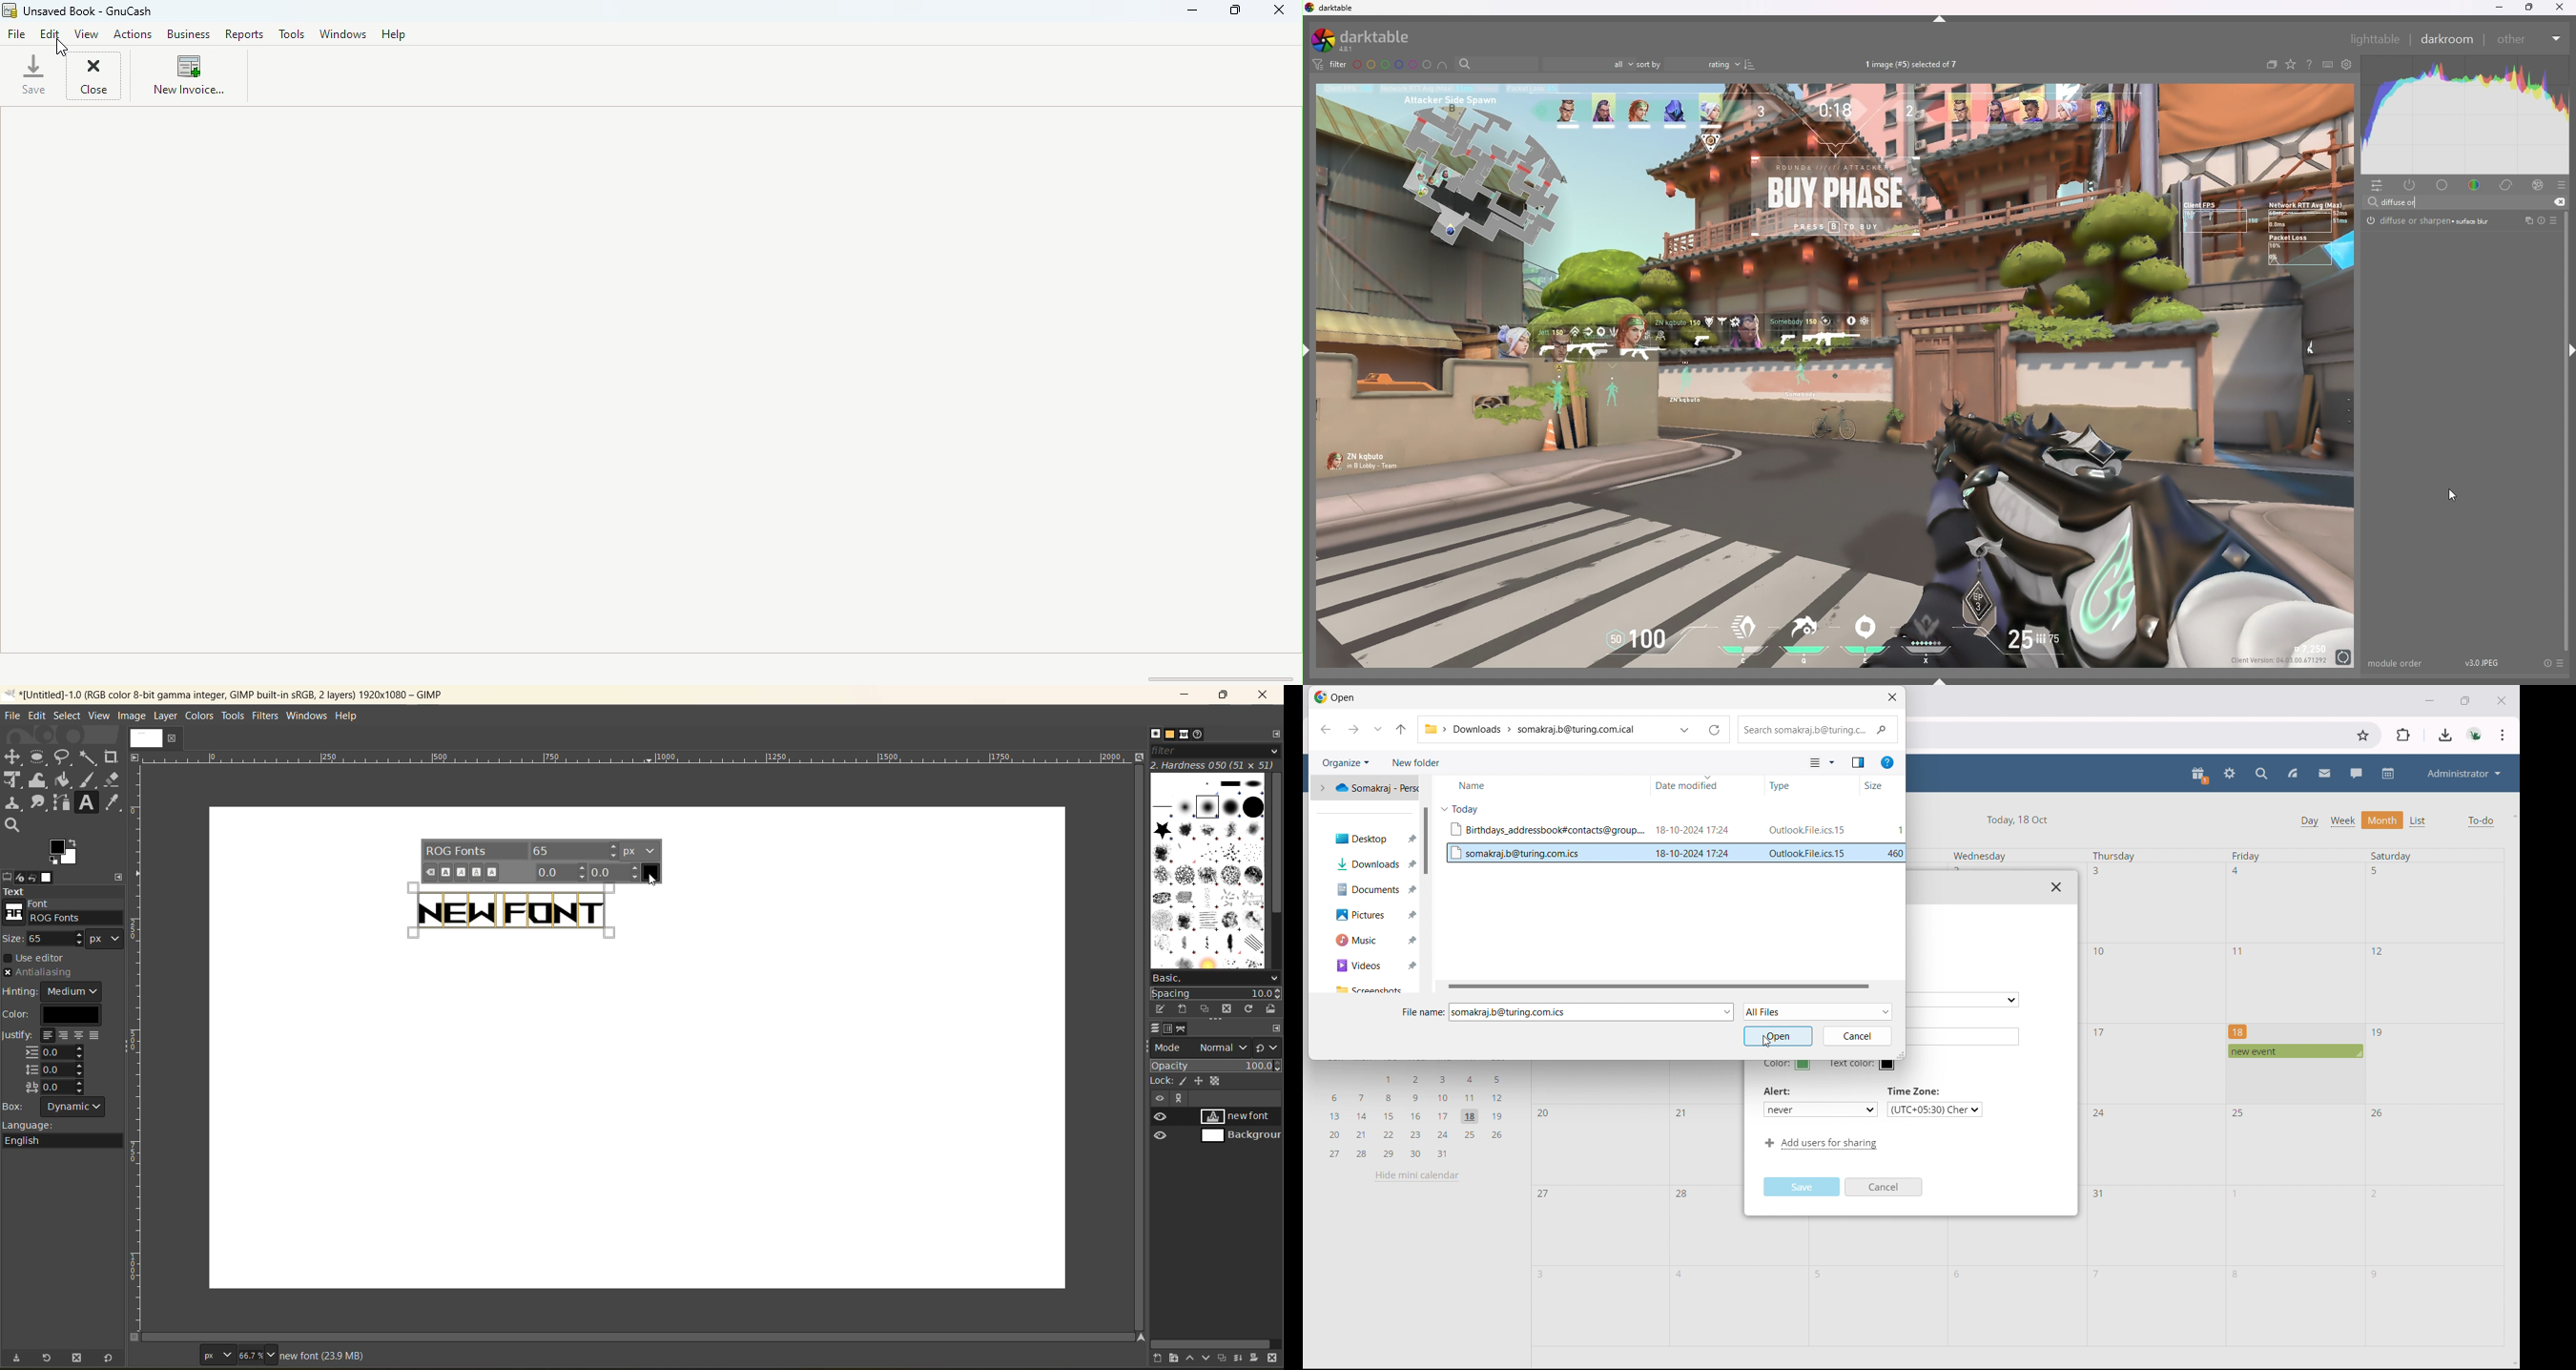 This screenshot has width=2576, height=1372. I want to click on font settings, so click(540, 861).